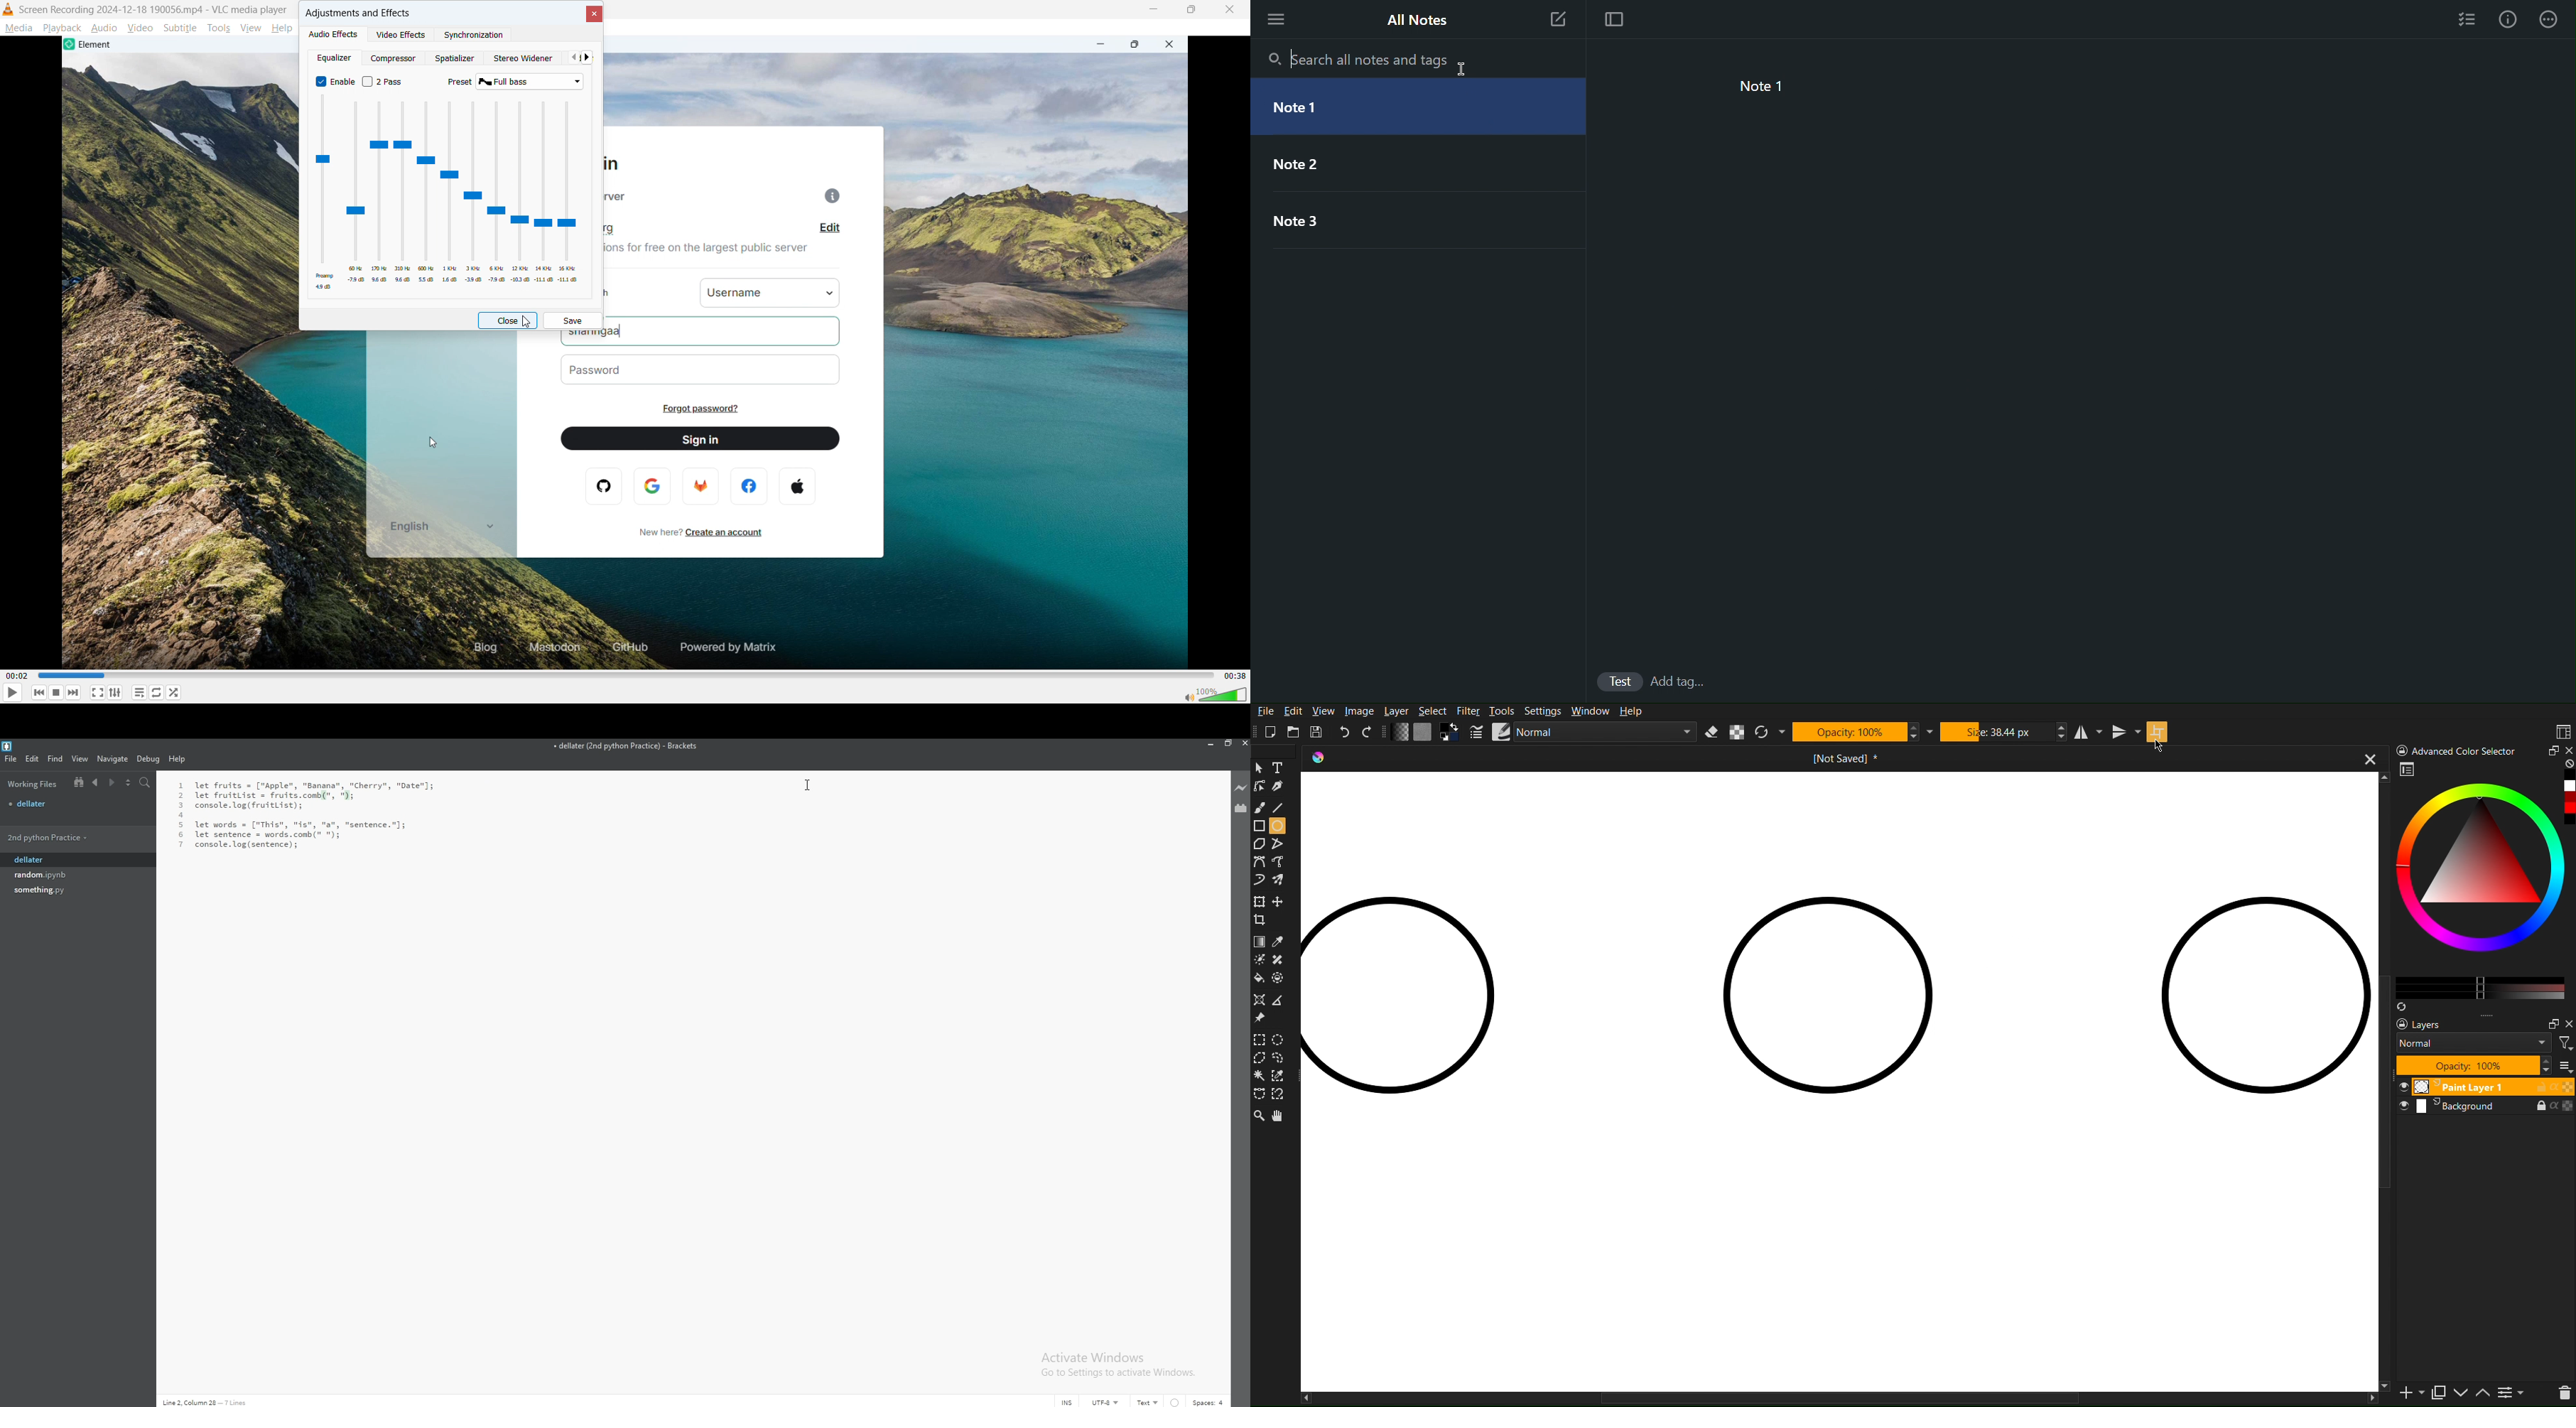 The width and height of the screenshot is (2576, 1428). I want to click on minimize , so click(1155, 10).